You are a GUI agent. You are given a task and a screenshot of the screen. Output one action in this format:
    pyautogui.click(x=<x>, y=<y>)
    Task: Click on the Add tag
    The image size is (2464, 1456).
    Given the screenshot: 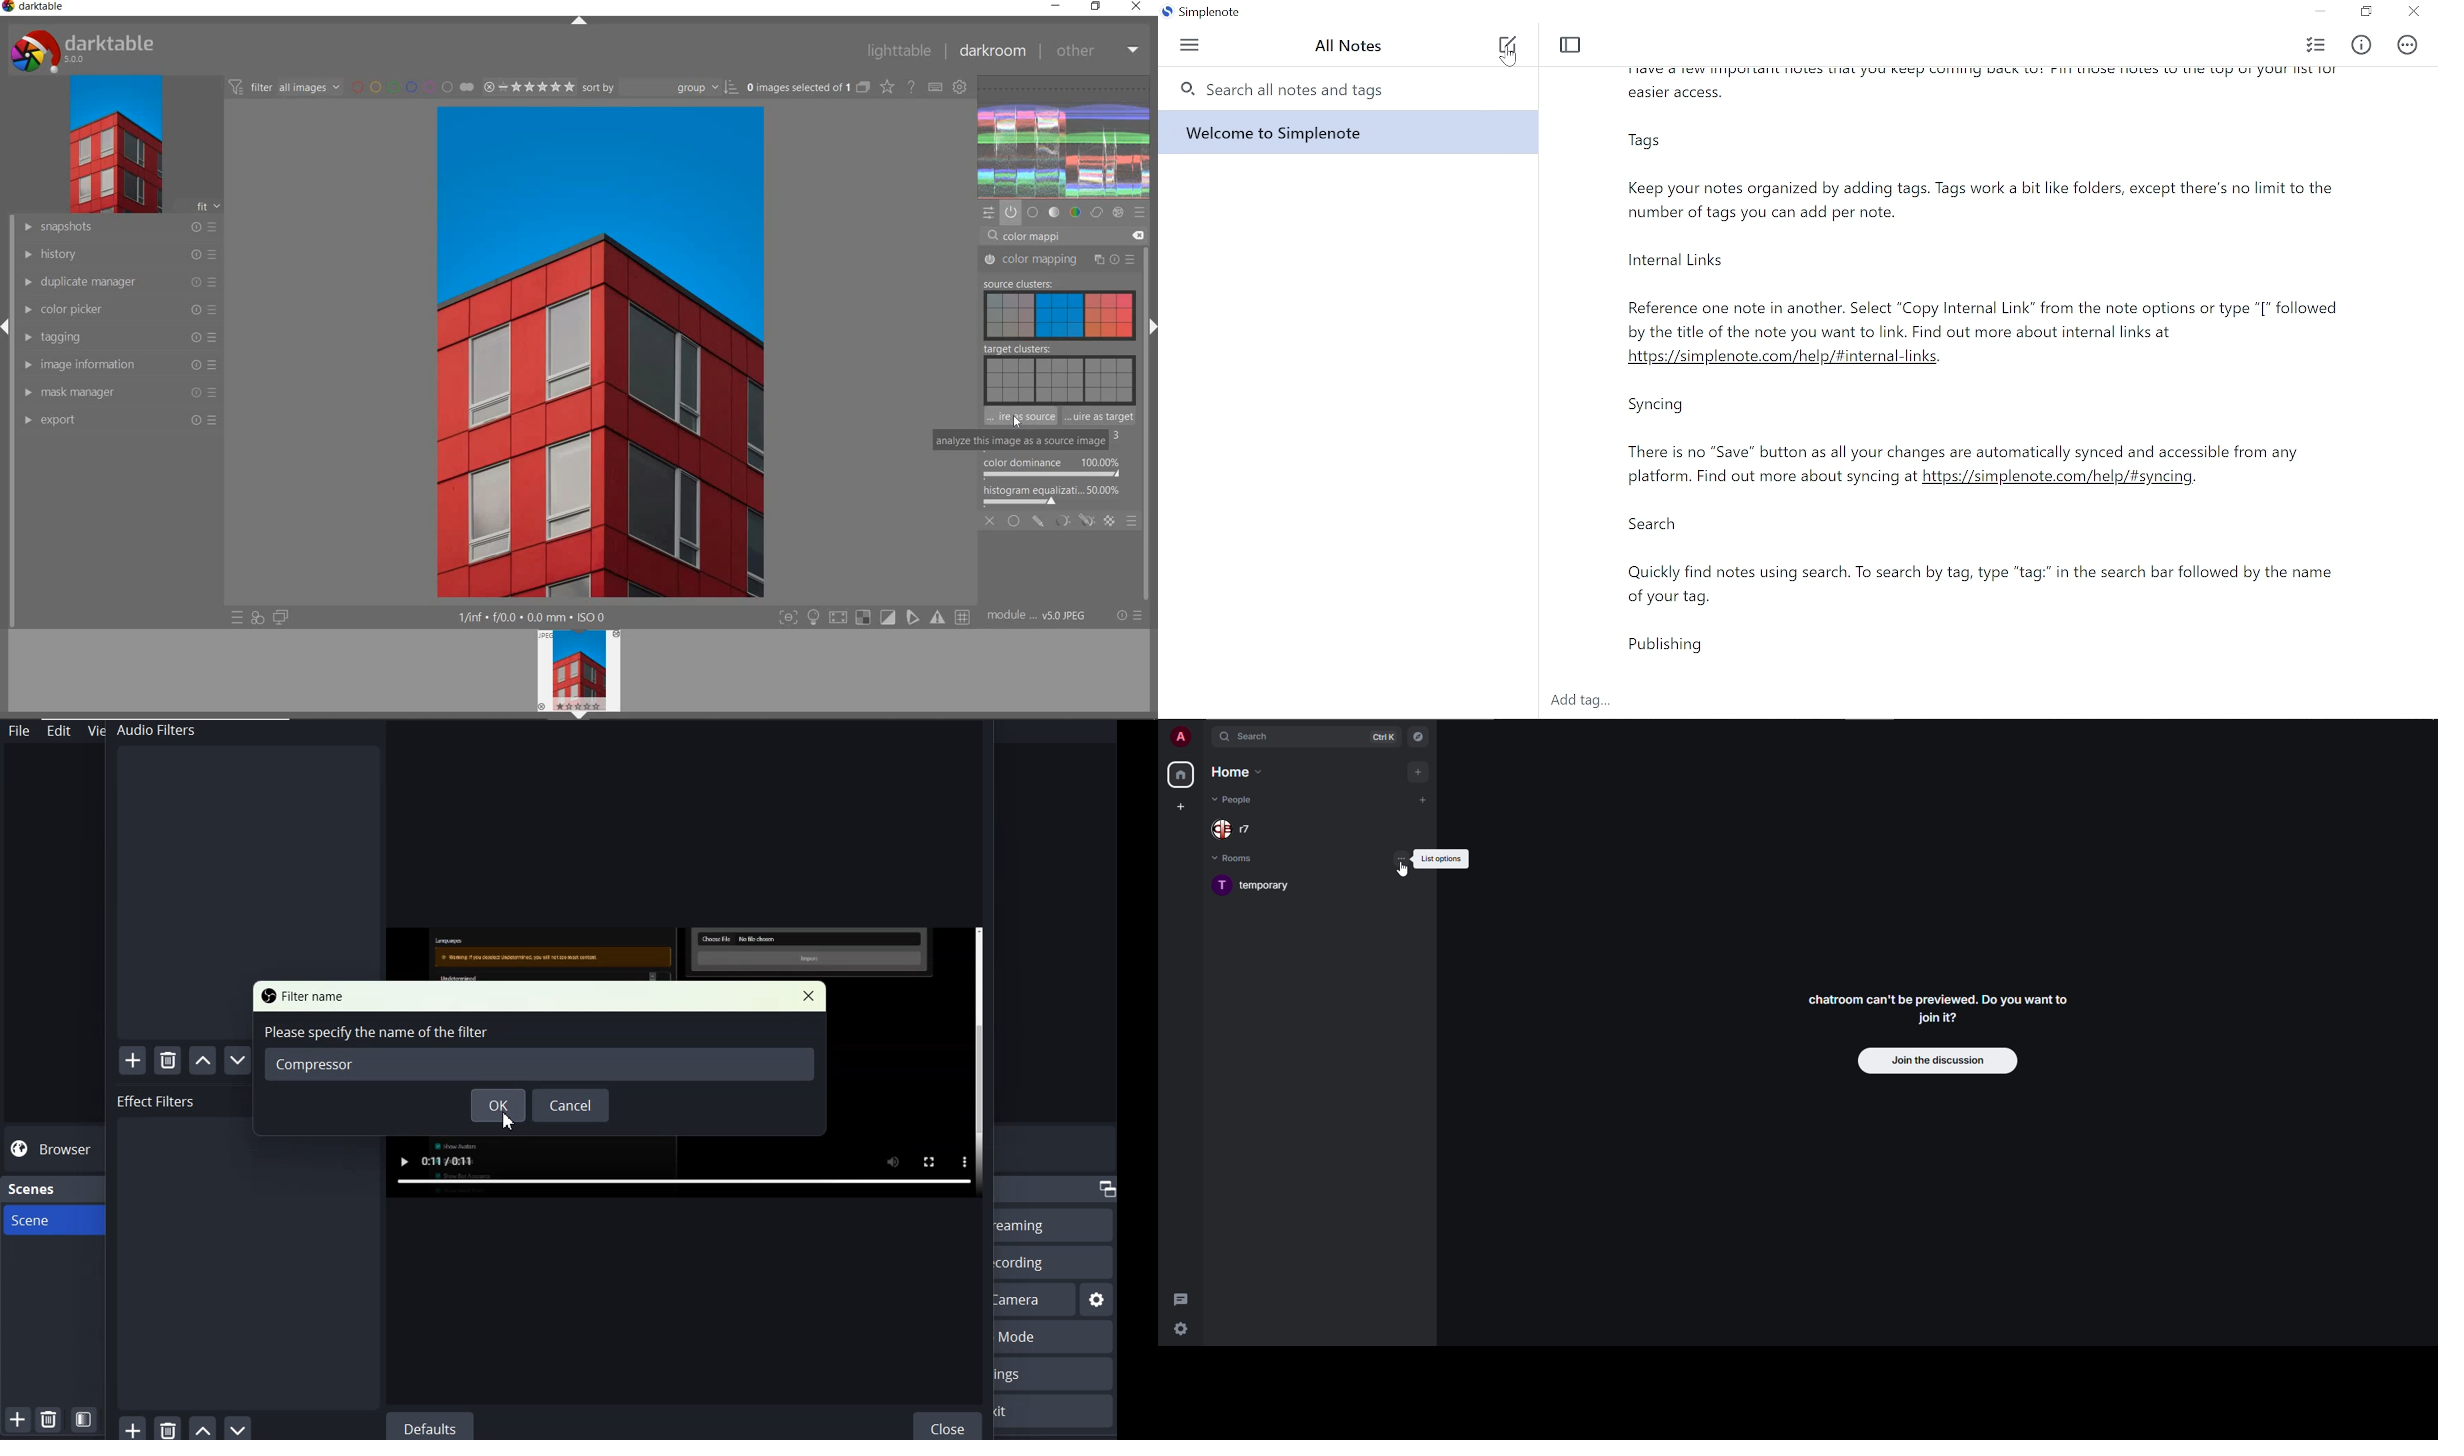 What is the action you would take?
    pyautogui.click(x=1577, y=700)
    